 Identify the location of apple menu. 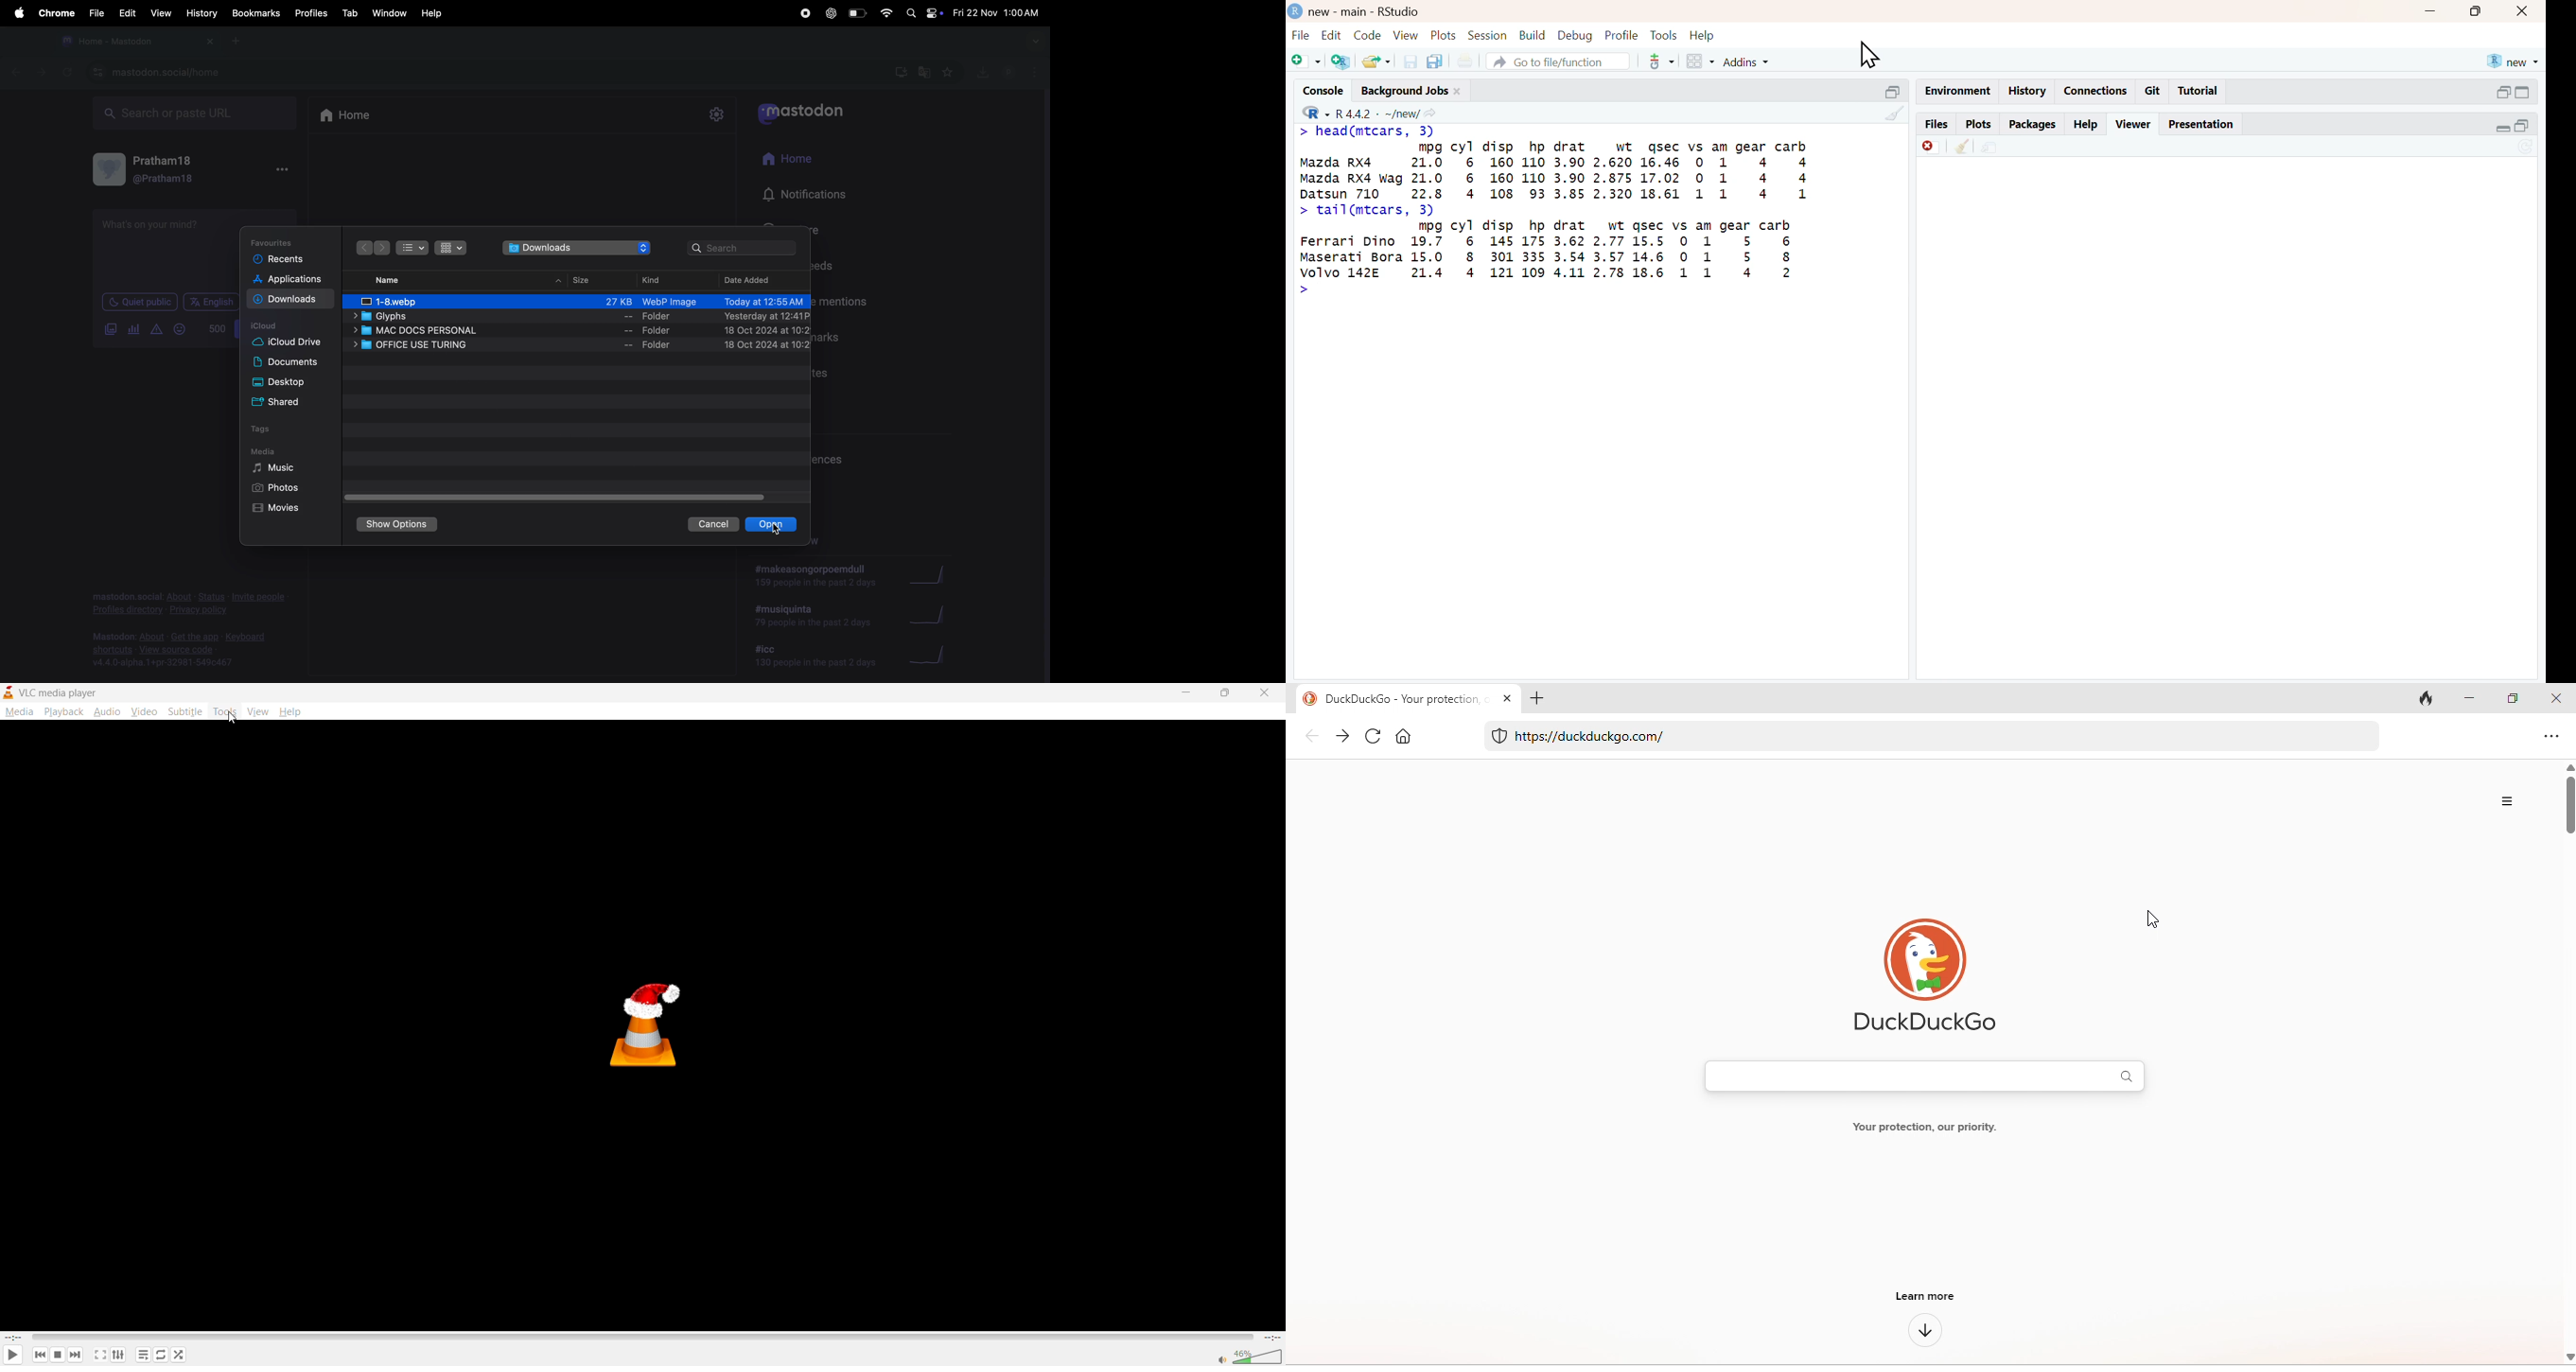
(18, 14).